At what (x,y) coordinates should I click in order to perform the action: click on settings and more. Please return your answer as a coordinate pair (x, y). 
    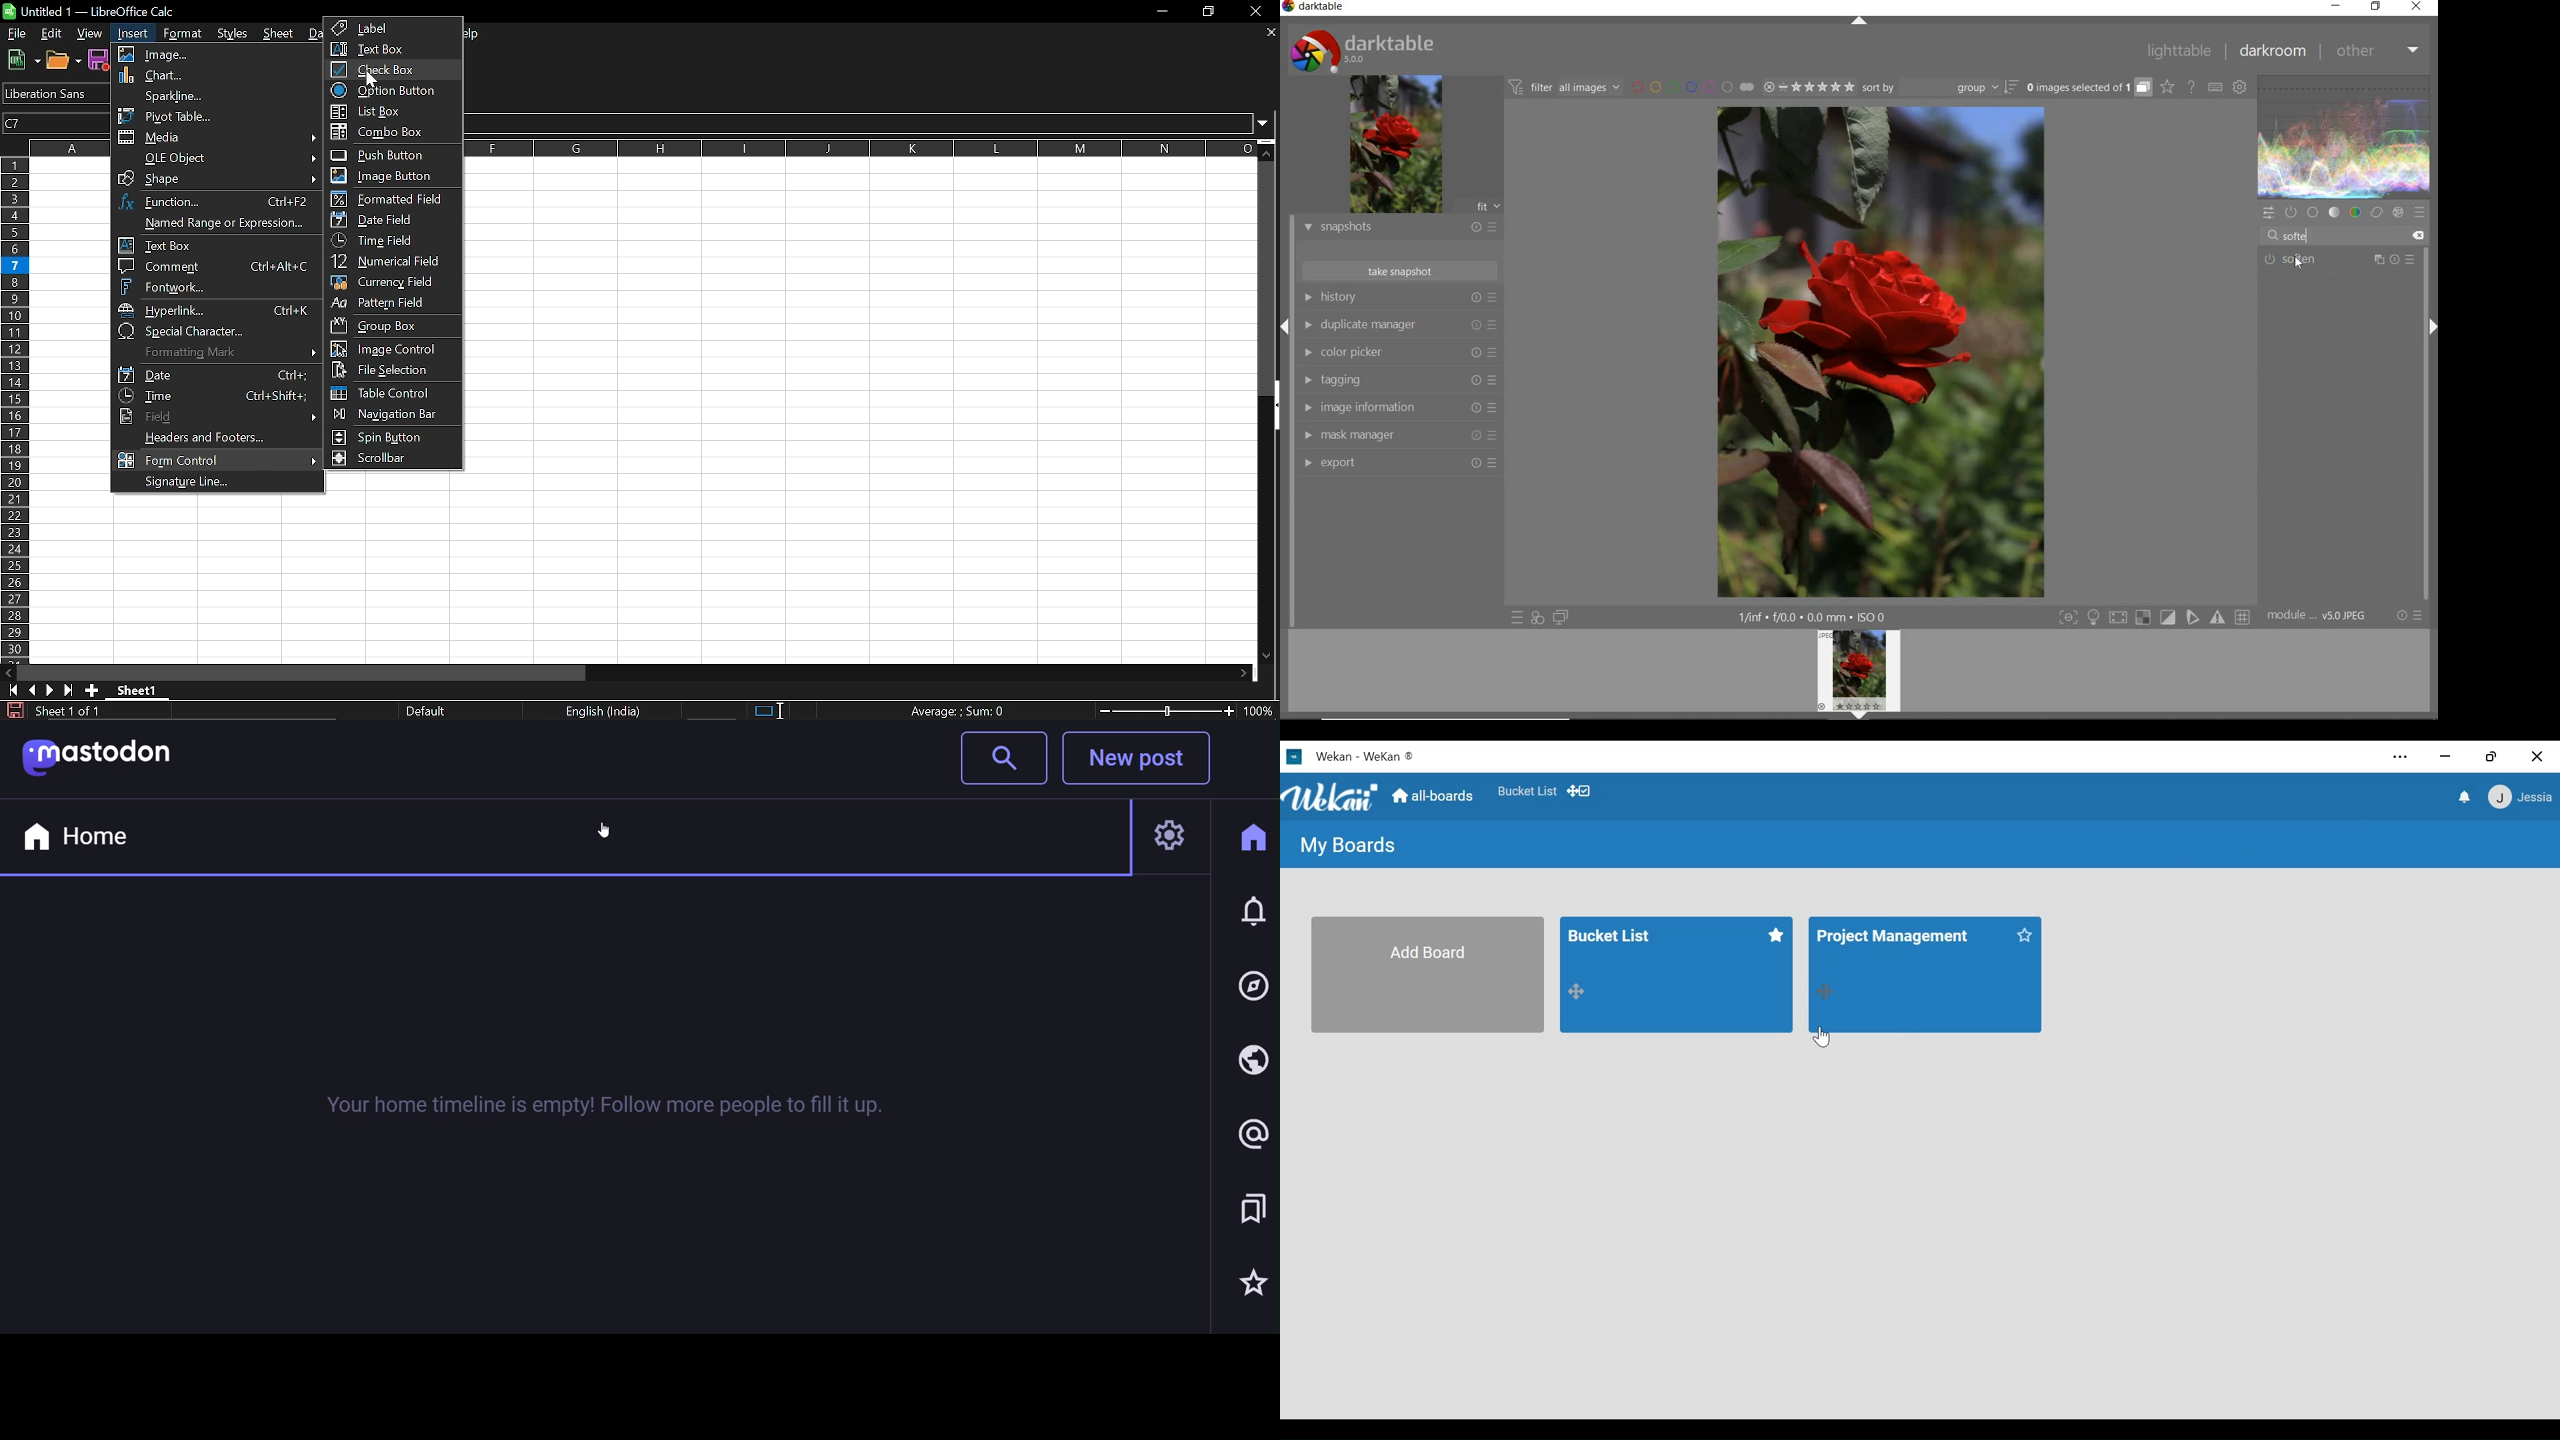
    Looking at the image, I should click on (2399, 757).